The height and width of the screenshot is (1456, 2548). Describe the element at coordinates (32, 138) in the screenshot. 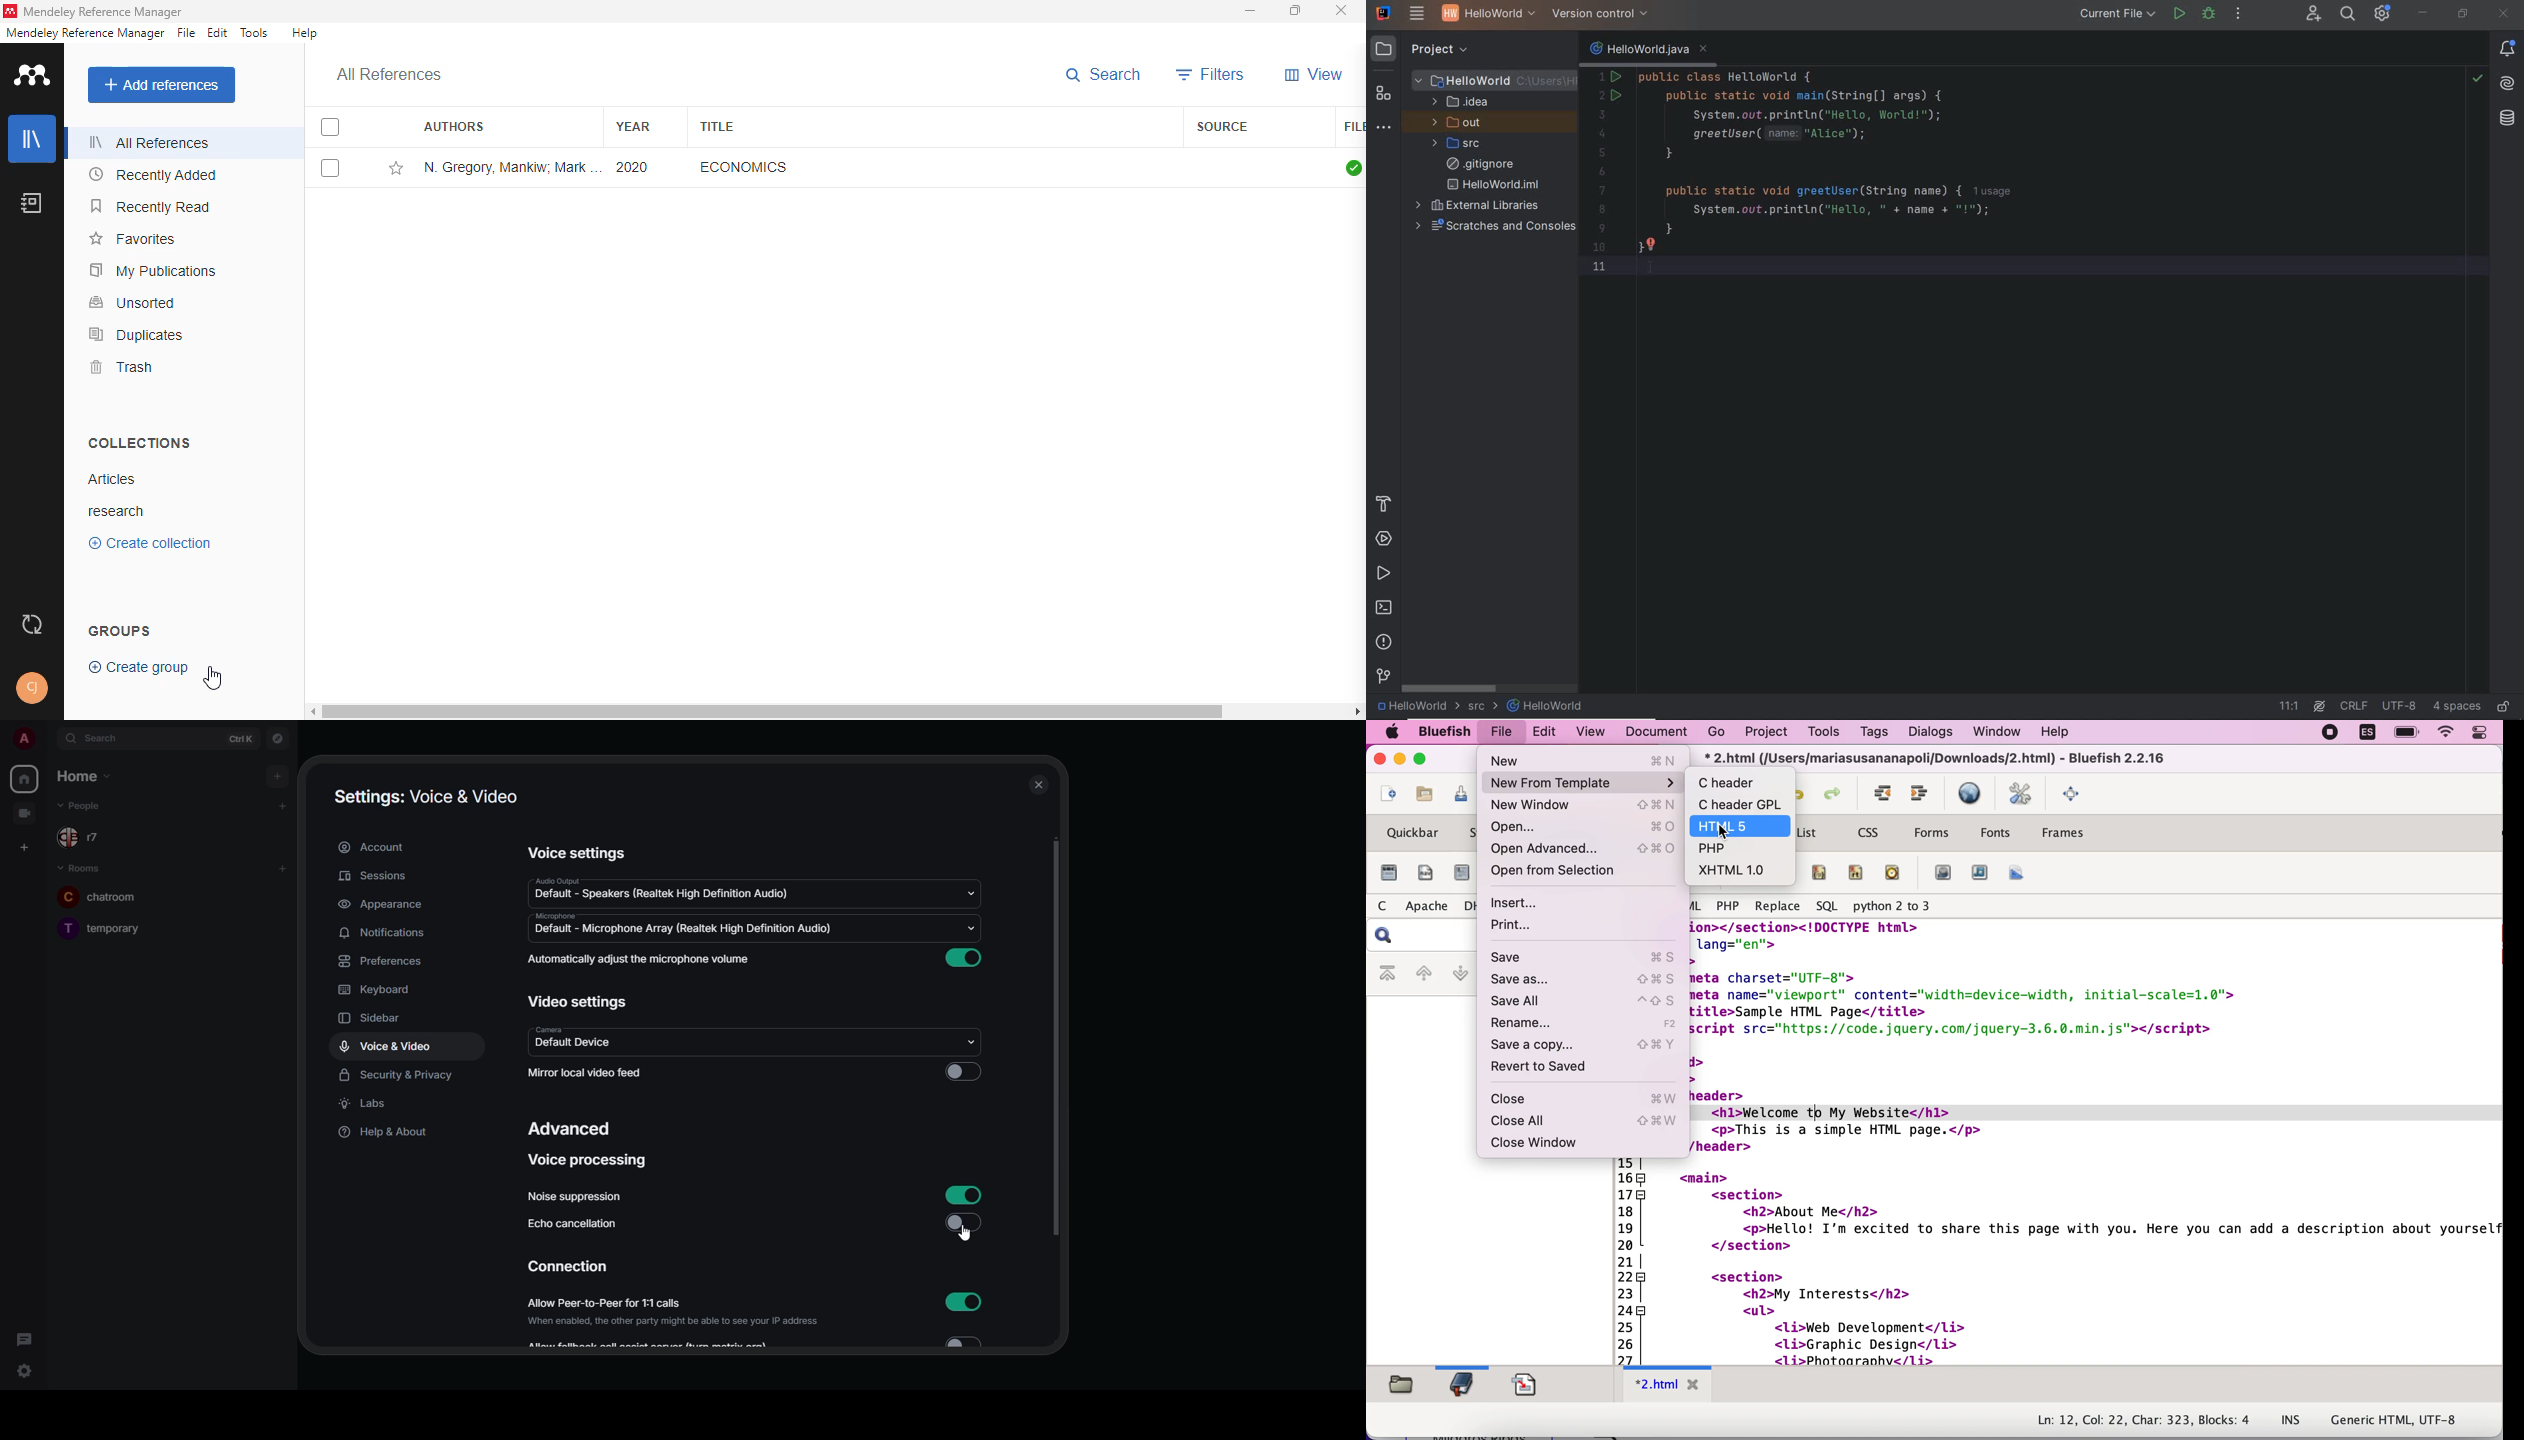

I see `library` at that location.